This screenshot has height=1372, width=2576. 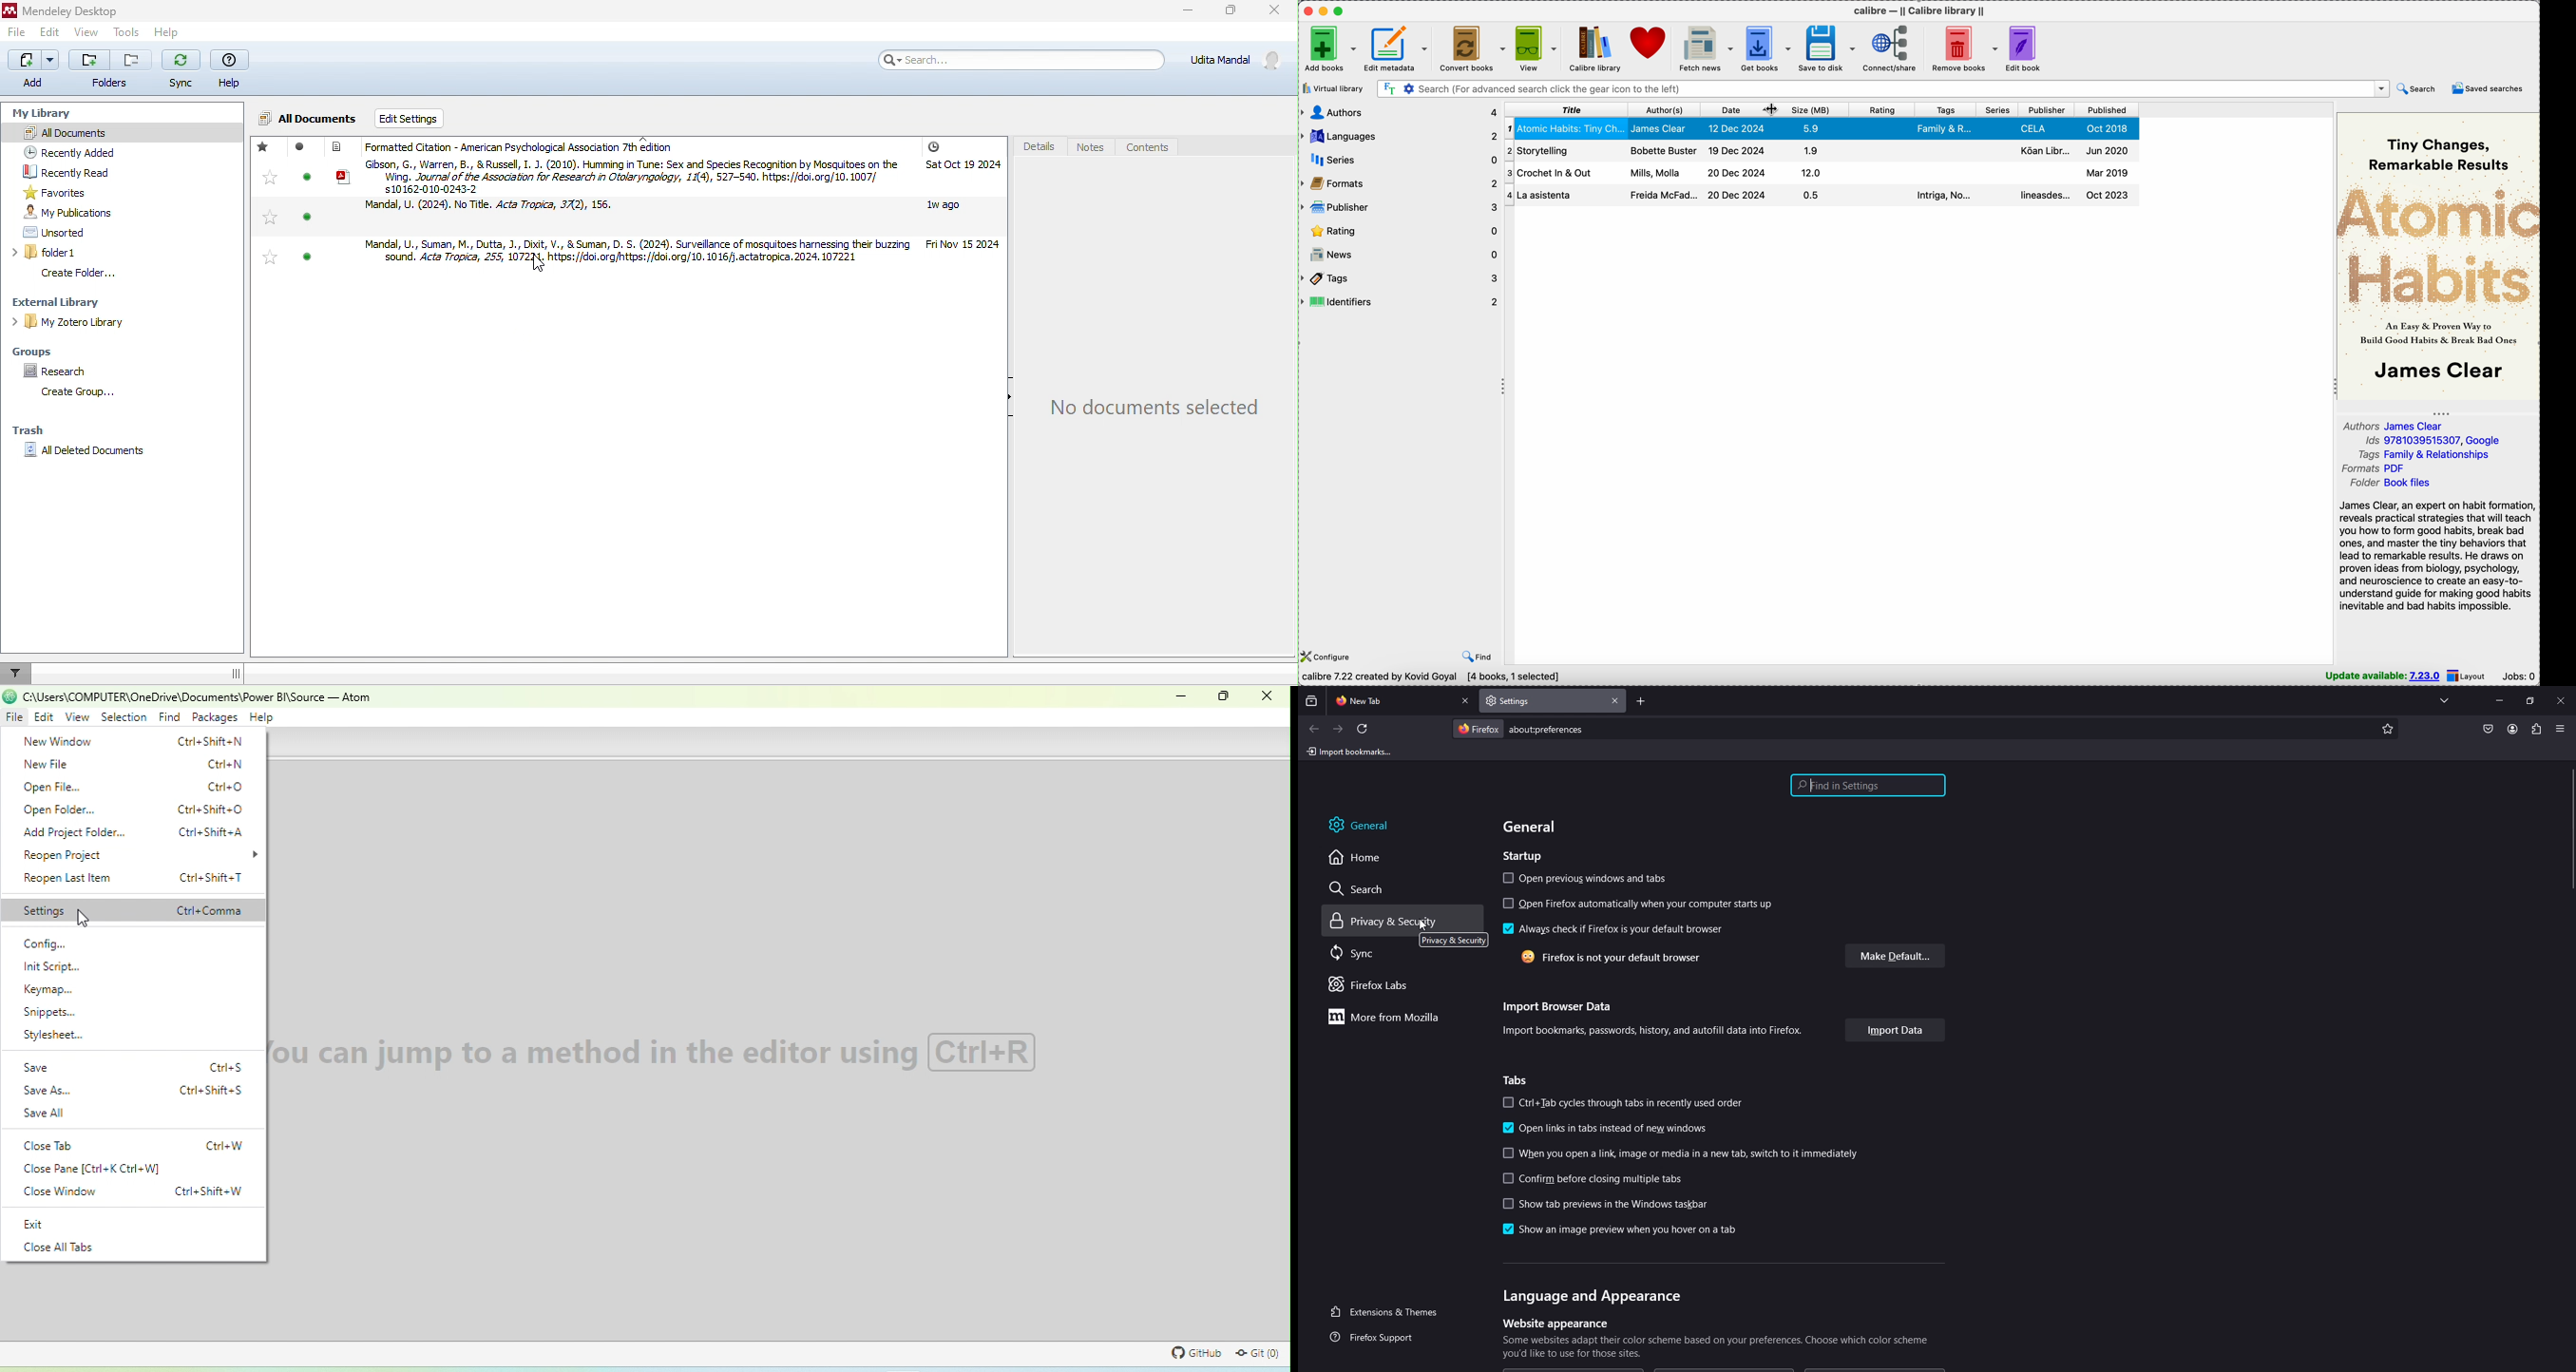 I want to click on read/unread, so click(x=303, y=208).